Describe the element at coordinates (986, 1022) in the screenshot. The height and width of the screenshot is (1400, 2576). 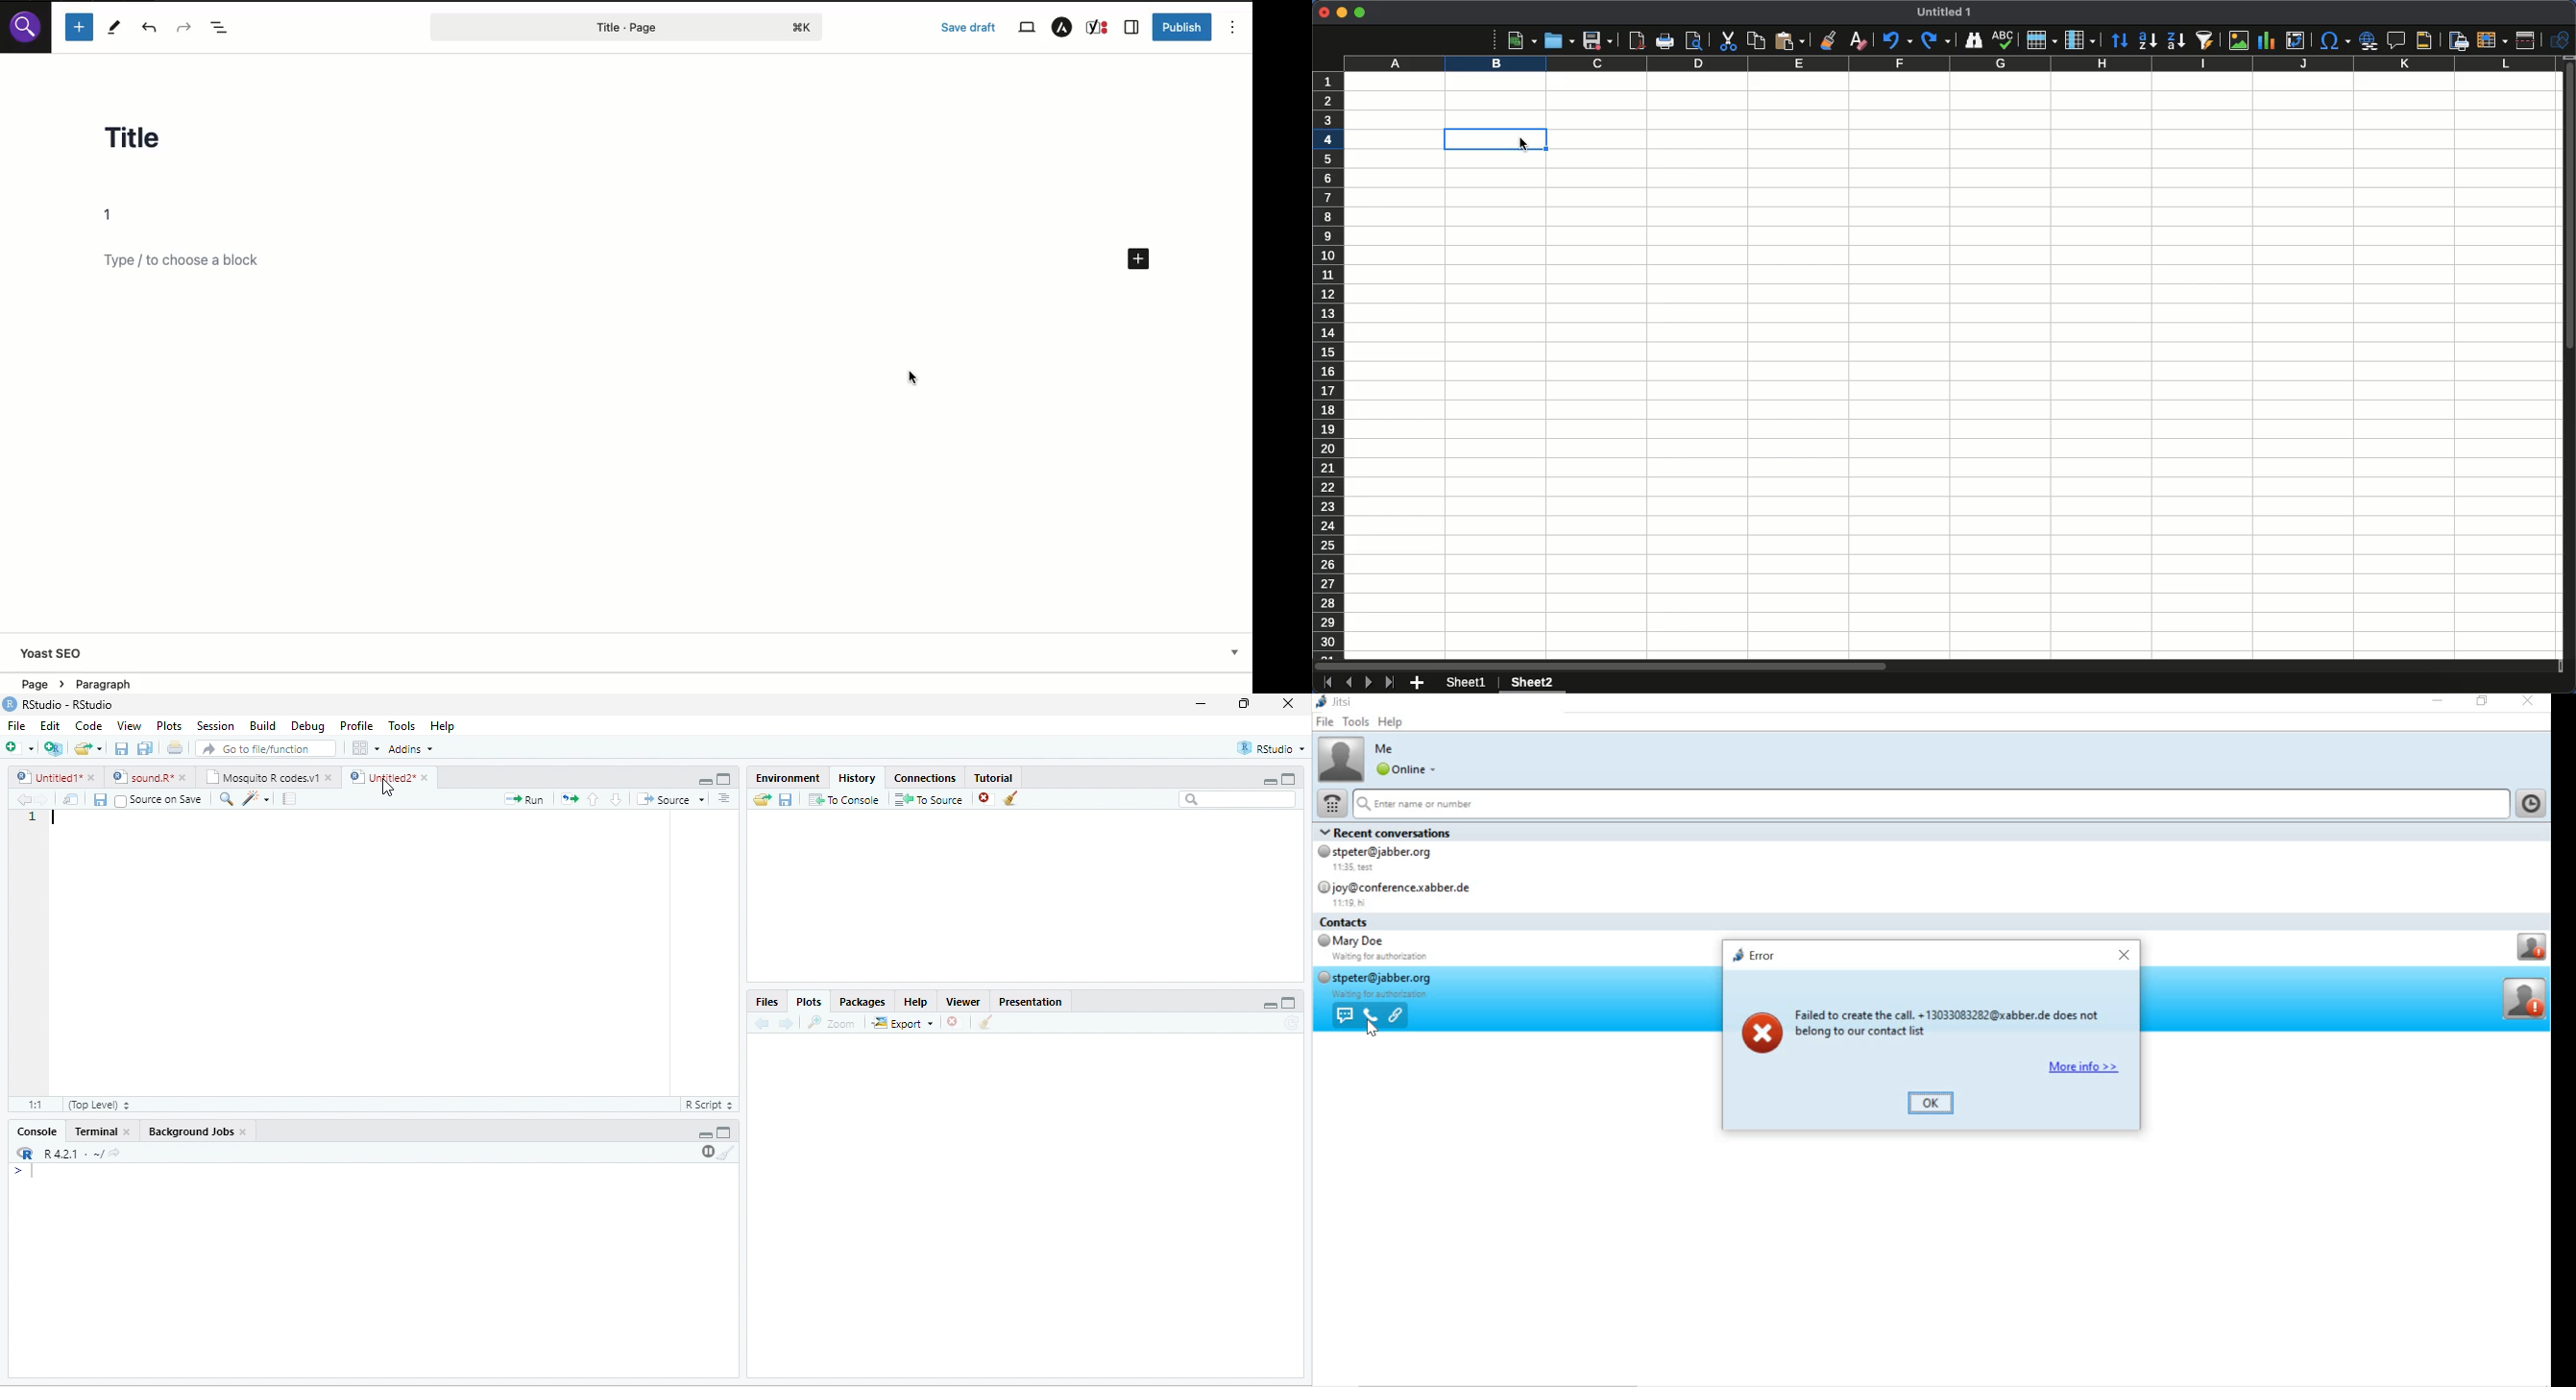
I see `clear` at that location.